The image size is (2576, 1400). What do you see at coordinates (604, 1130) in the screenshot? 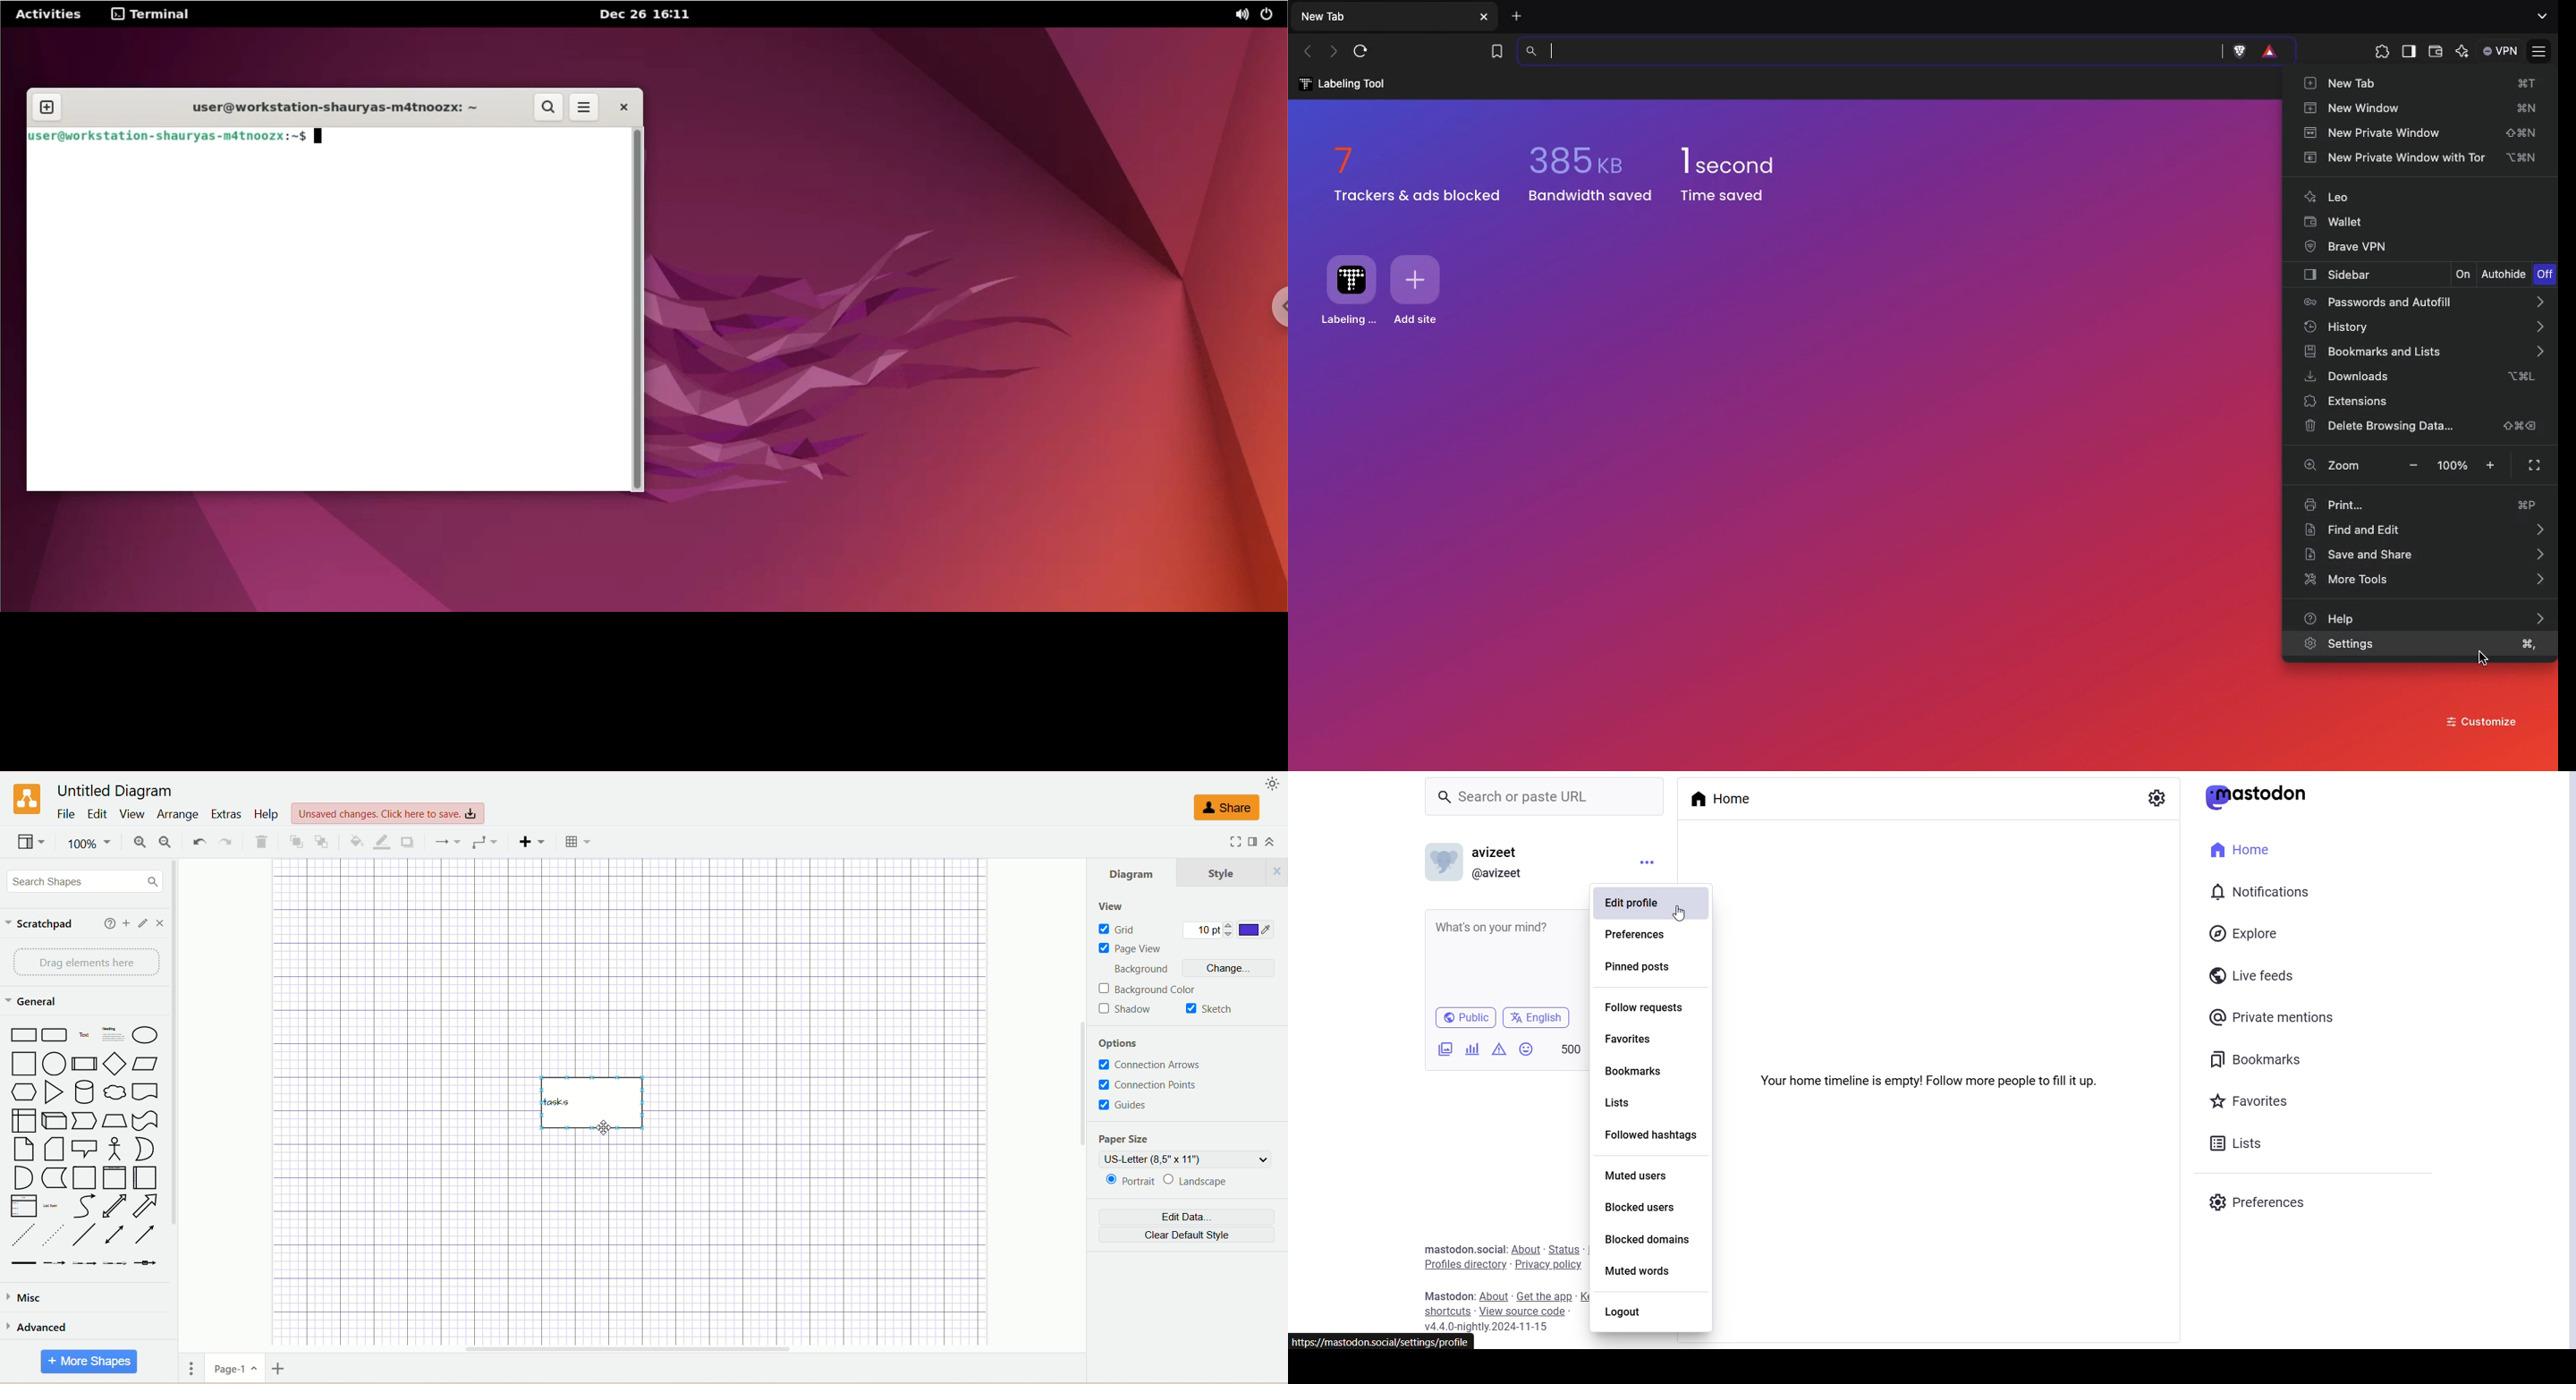
I see `Cursor Position` at bounding box center [604, 1130].